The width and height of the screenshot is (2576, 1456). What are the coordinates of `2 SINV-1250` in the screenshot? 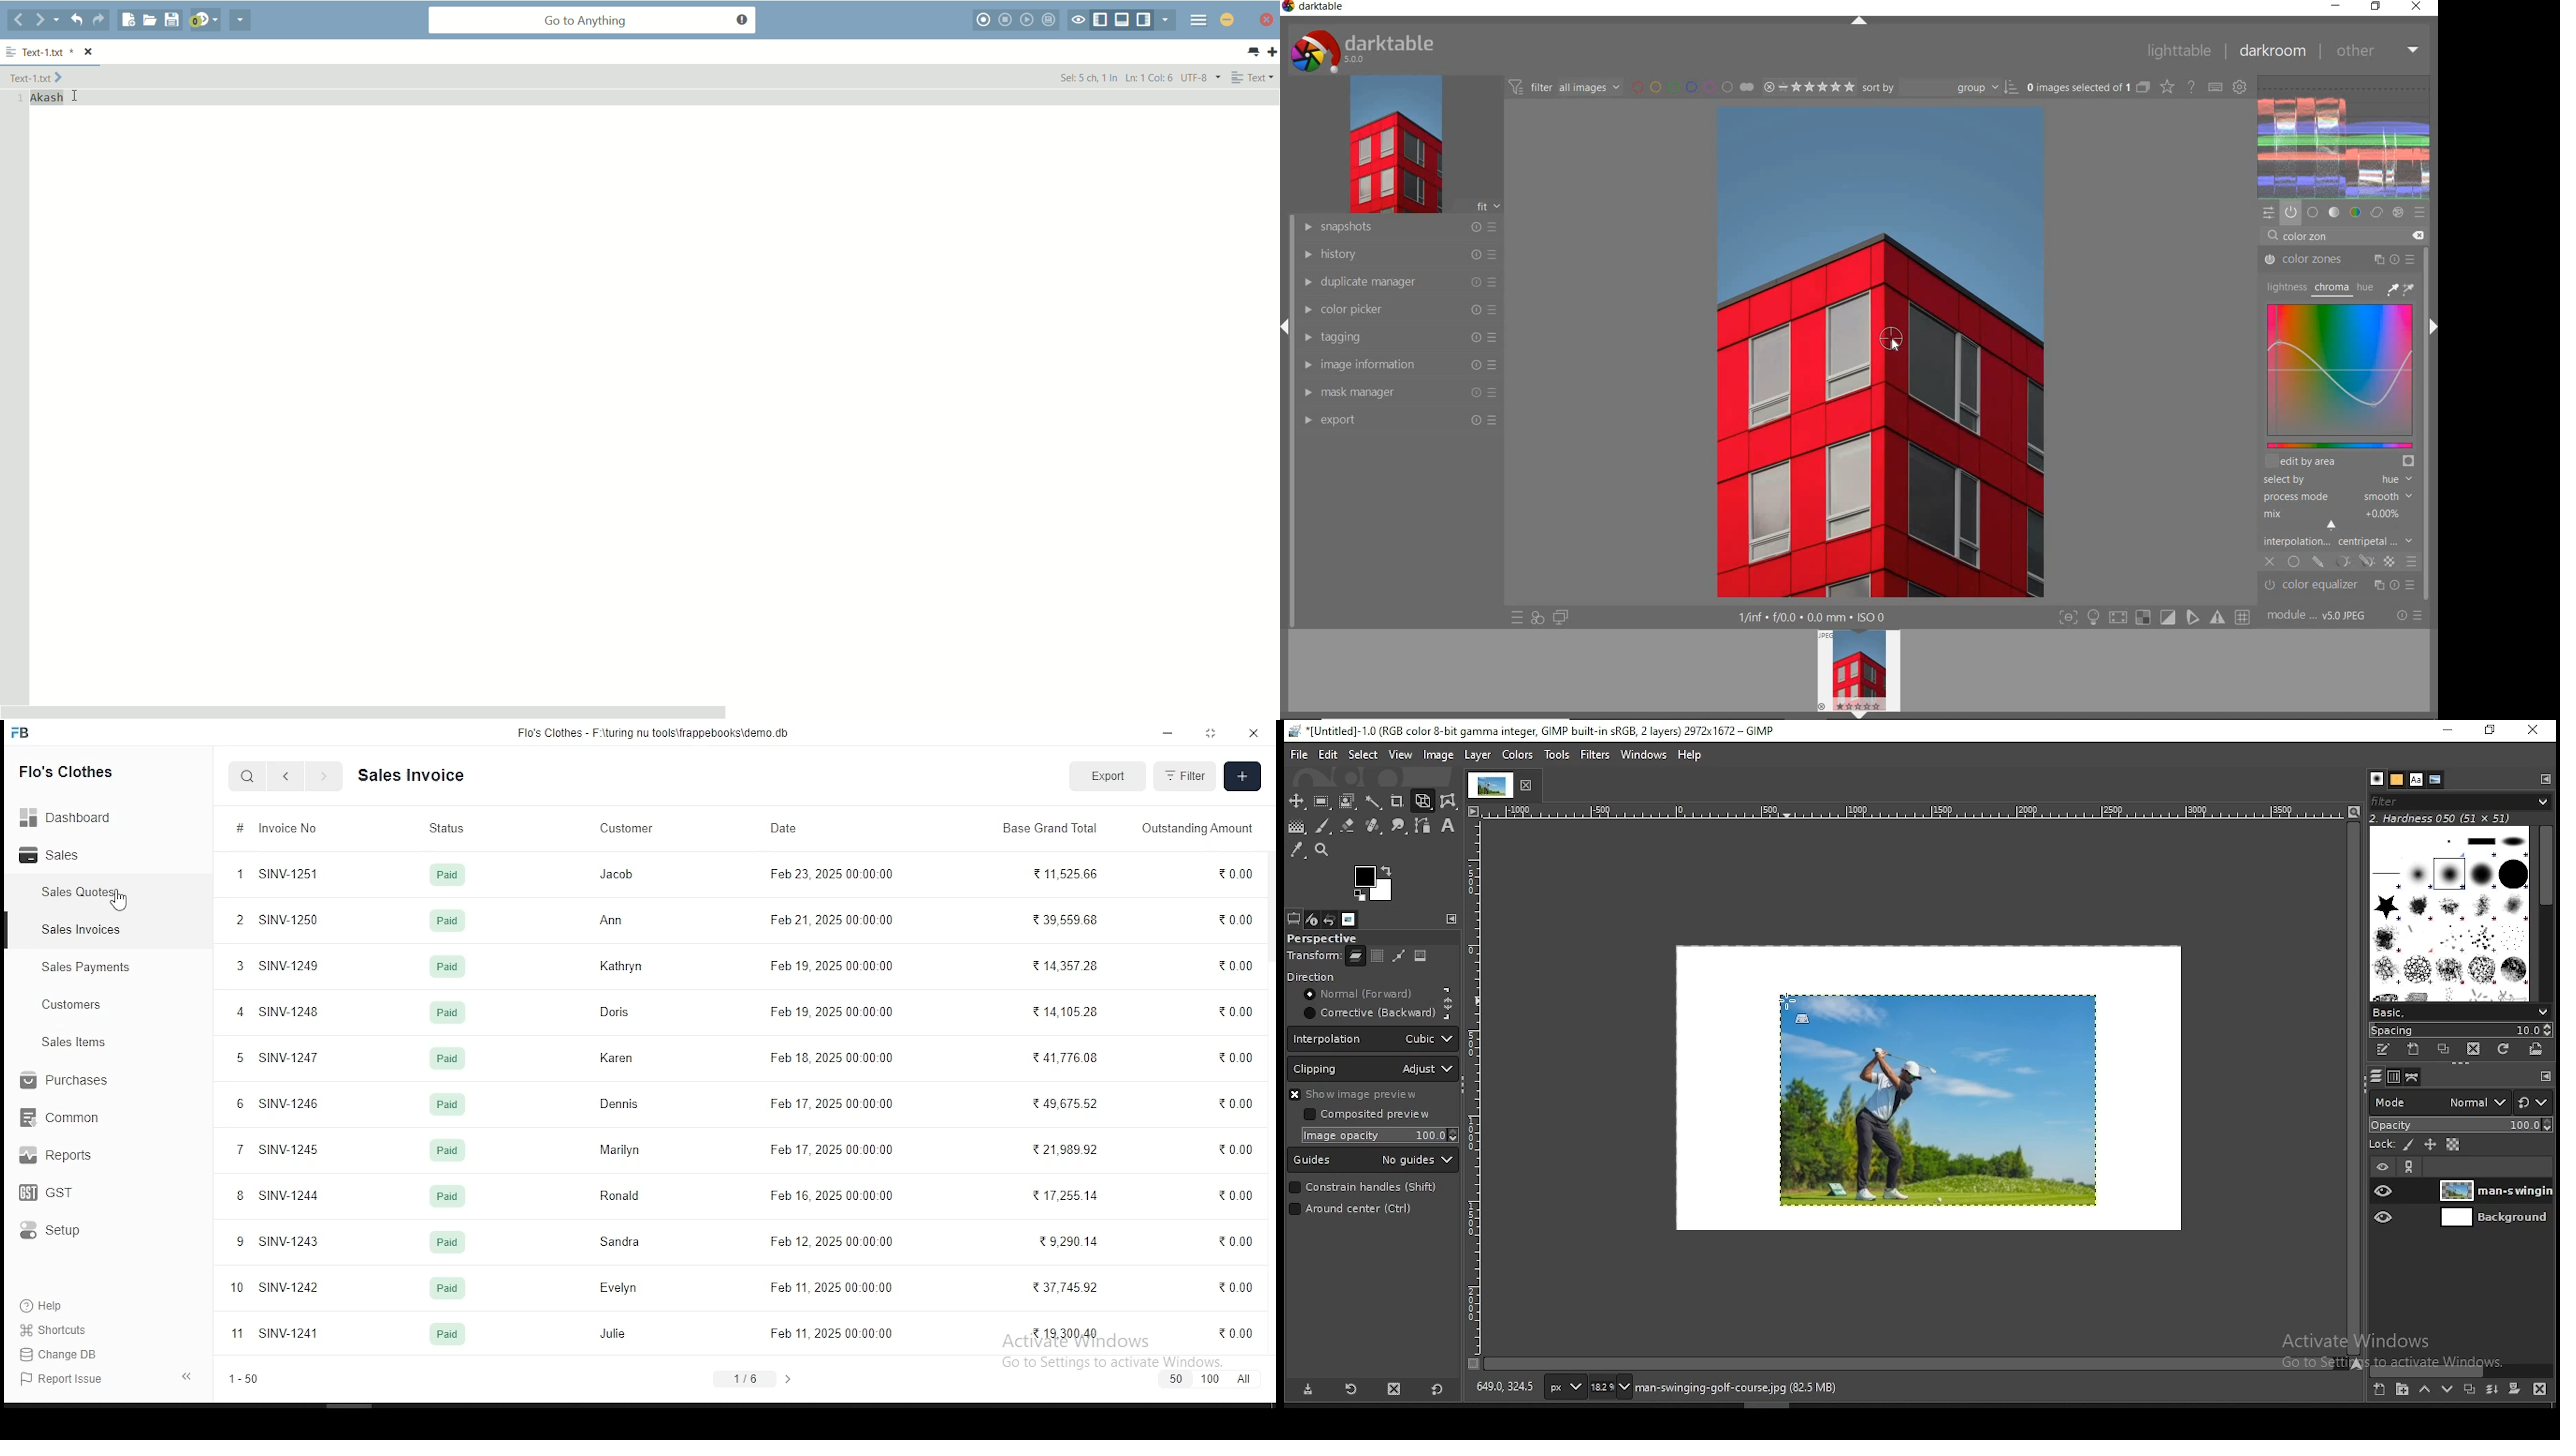 It's located at (279, 916).